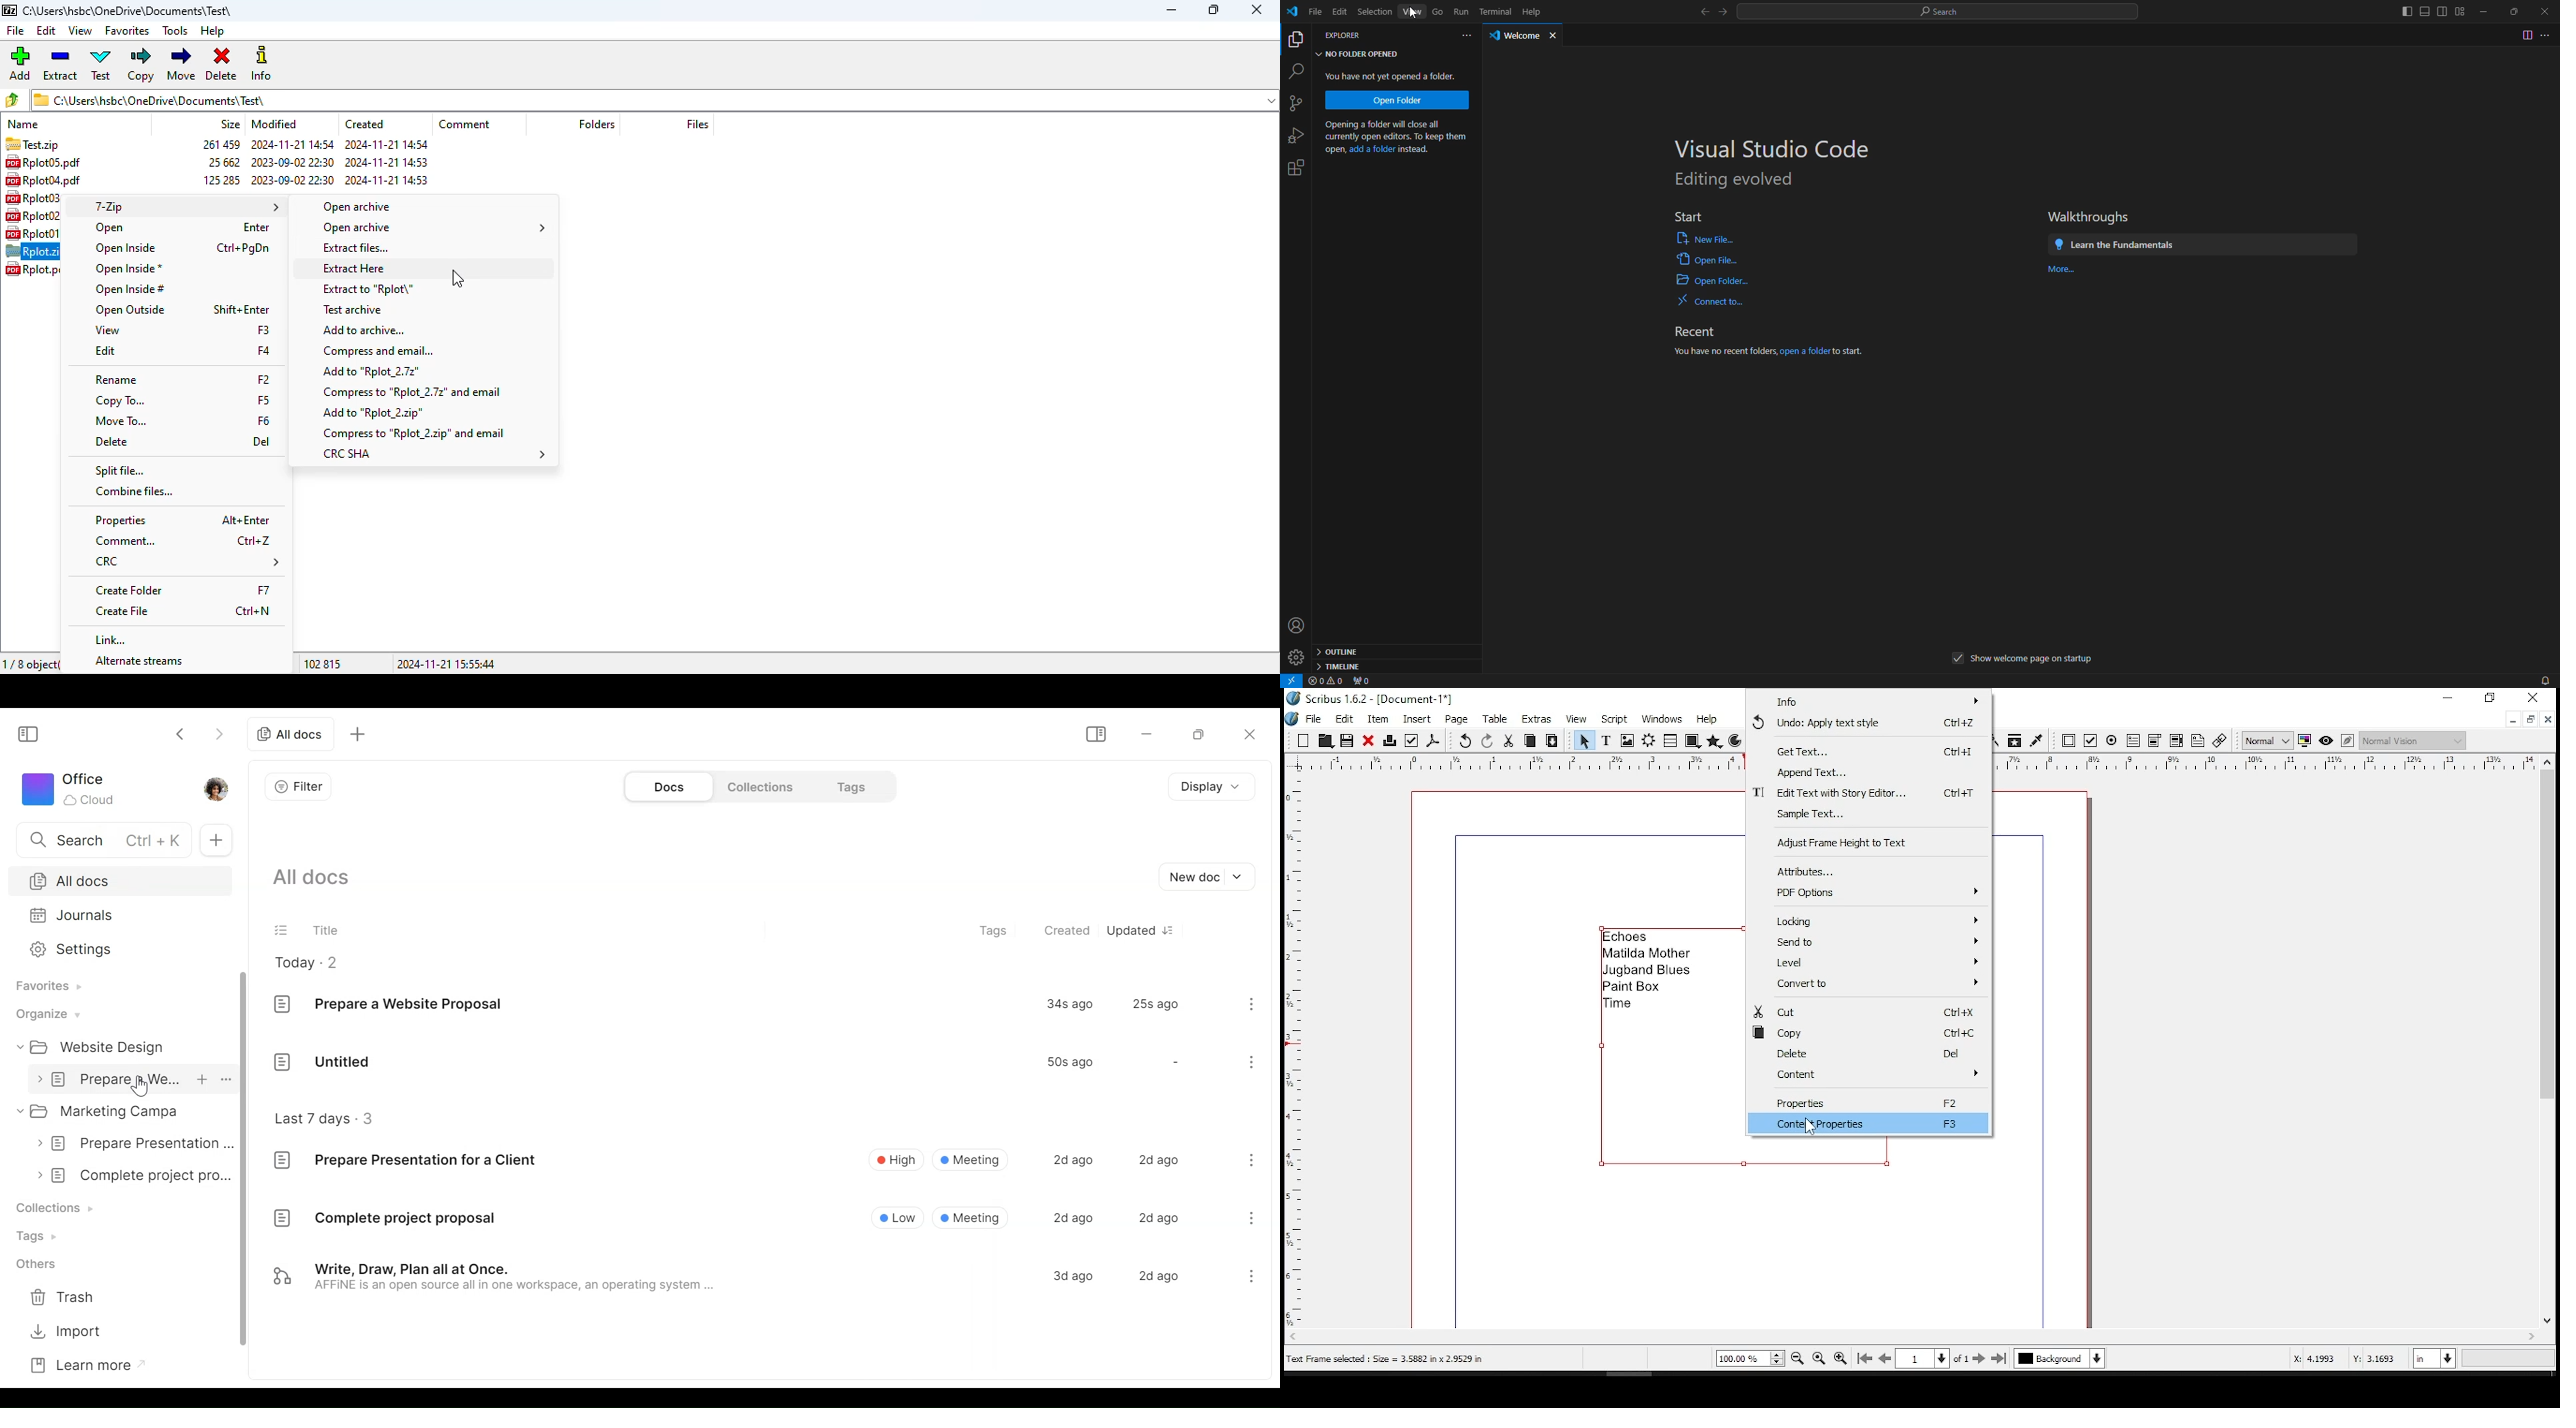 The height and width of the screenshot is (1428, 2576). Describe the element at coordinates (1254, 8) in the screenshot. I see `close` at that location.